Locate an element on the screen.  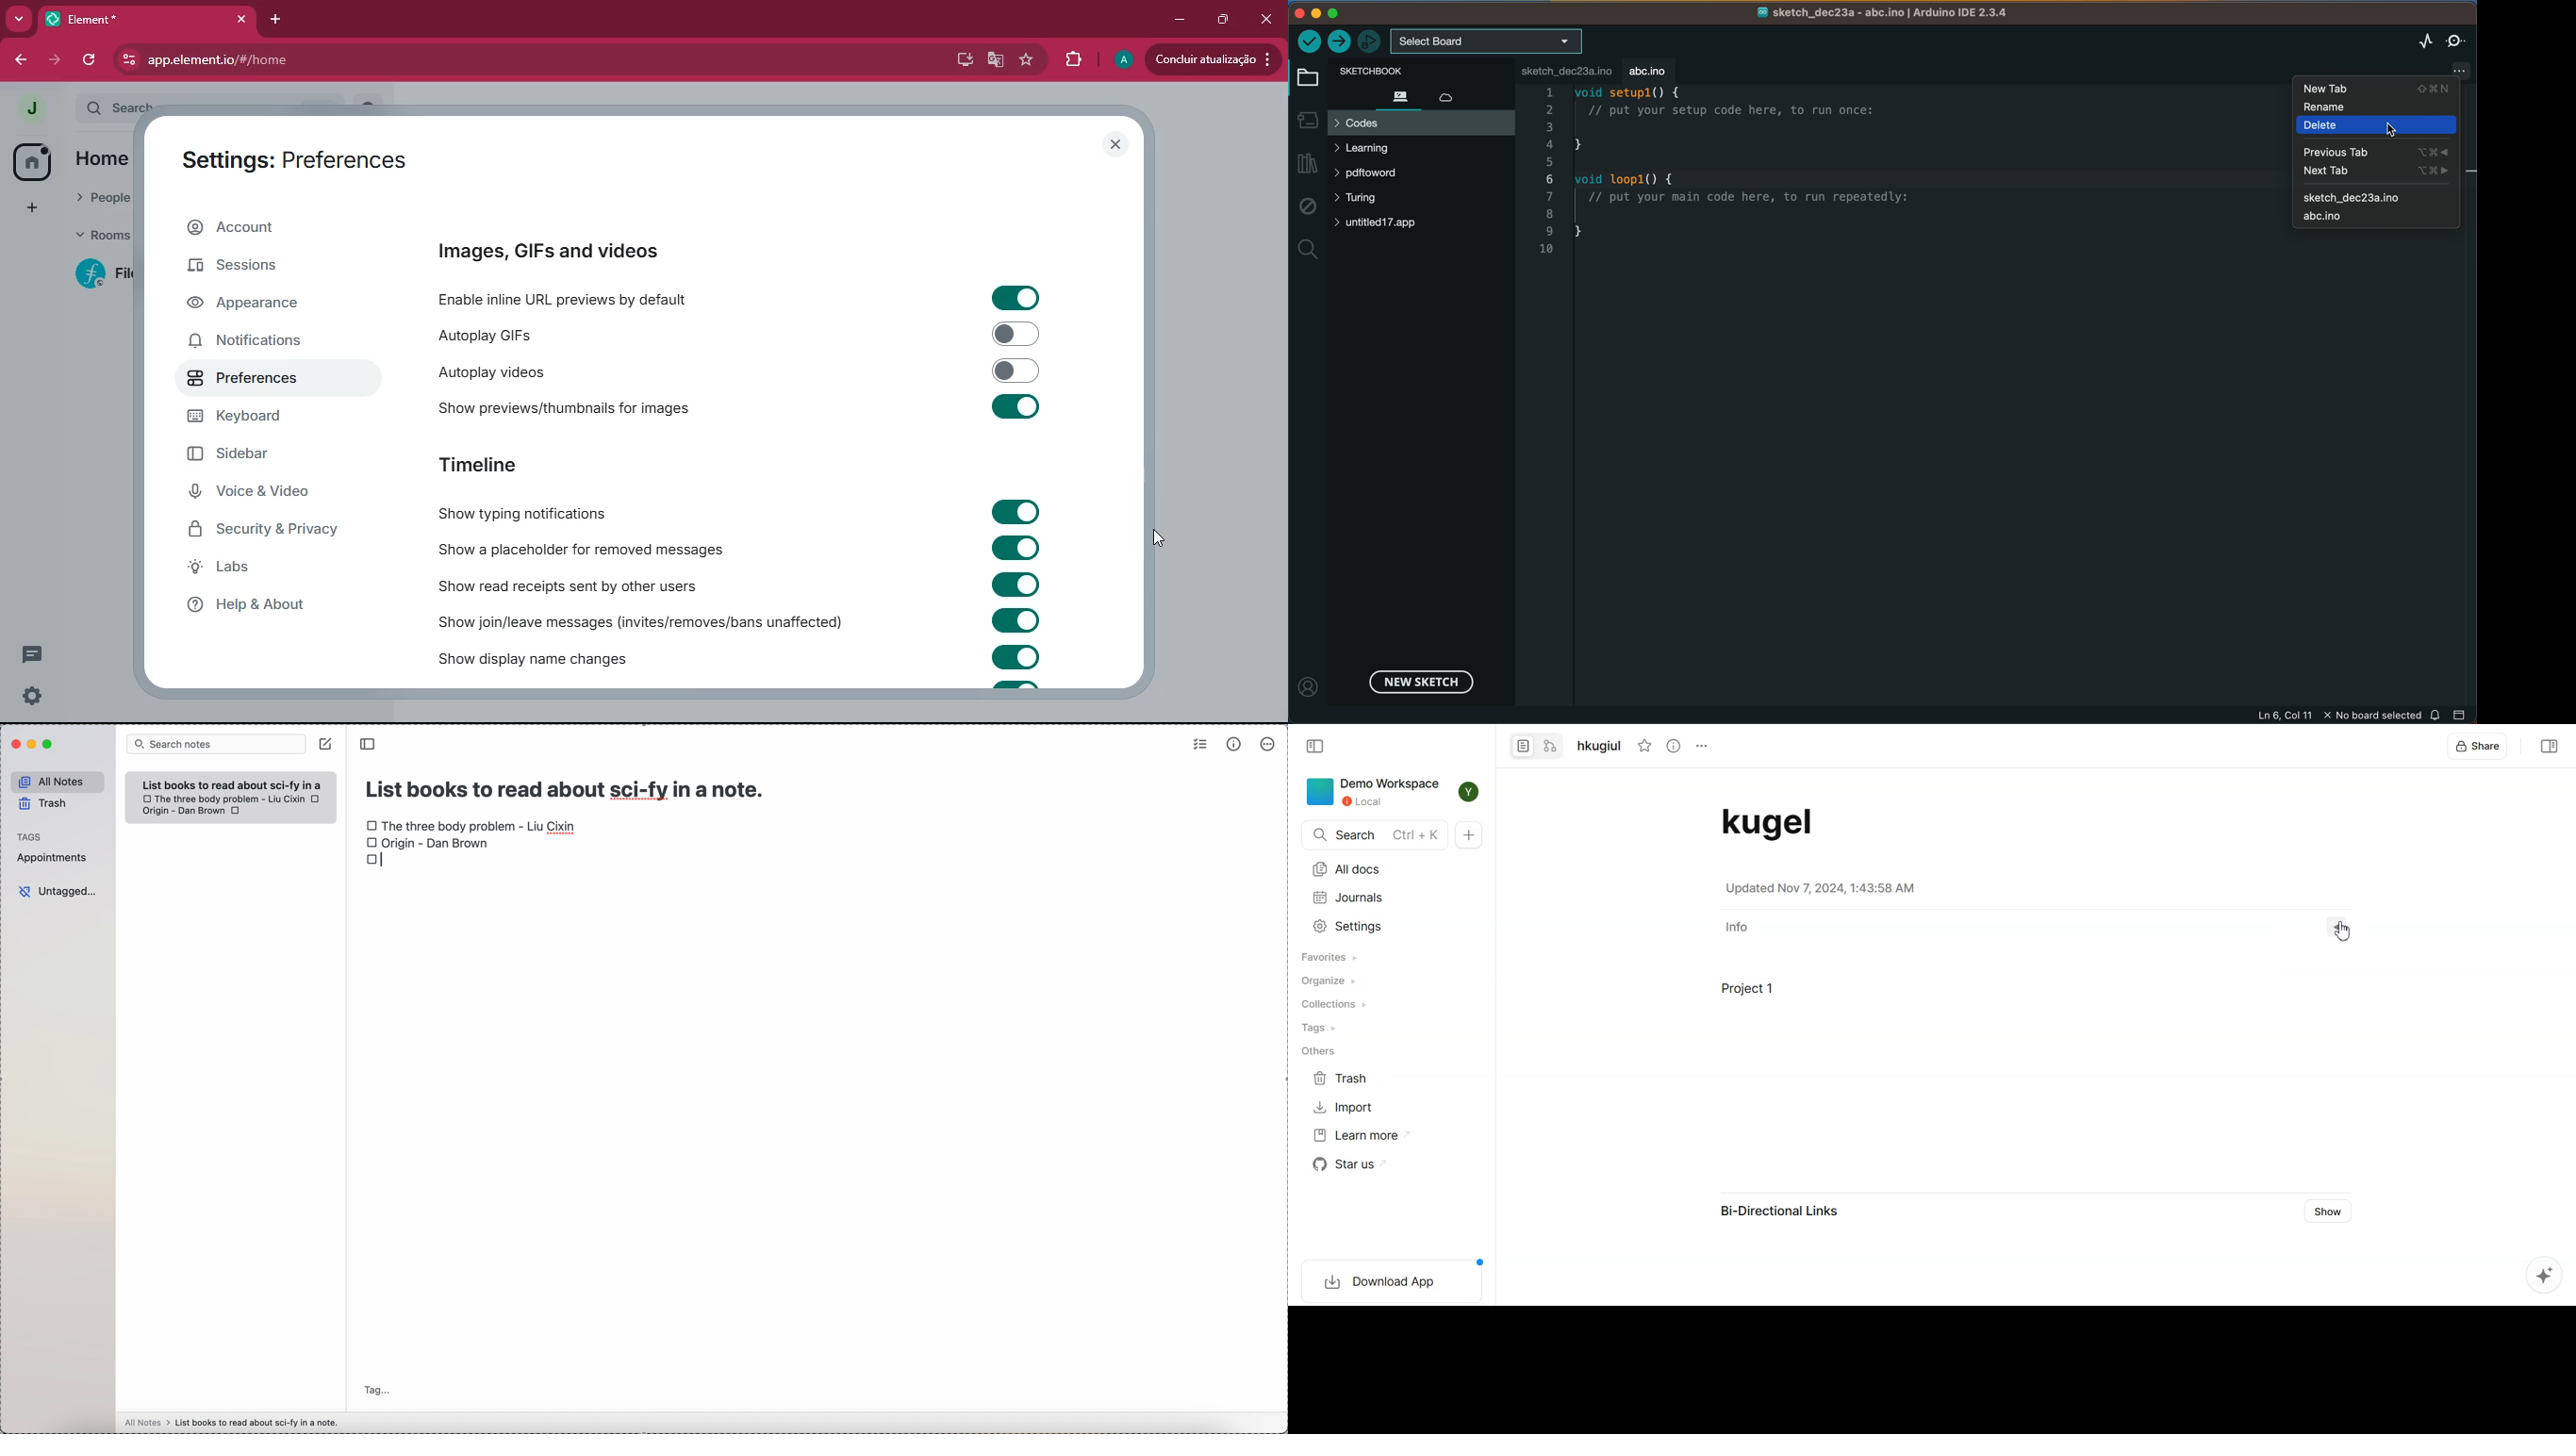
delete is located at coordinates (2377, 128).